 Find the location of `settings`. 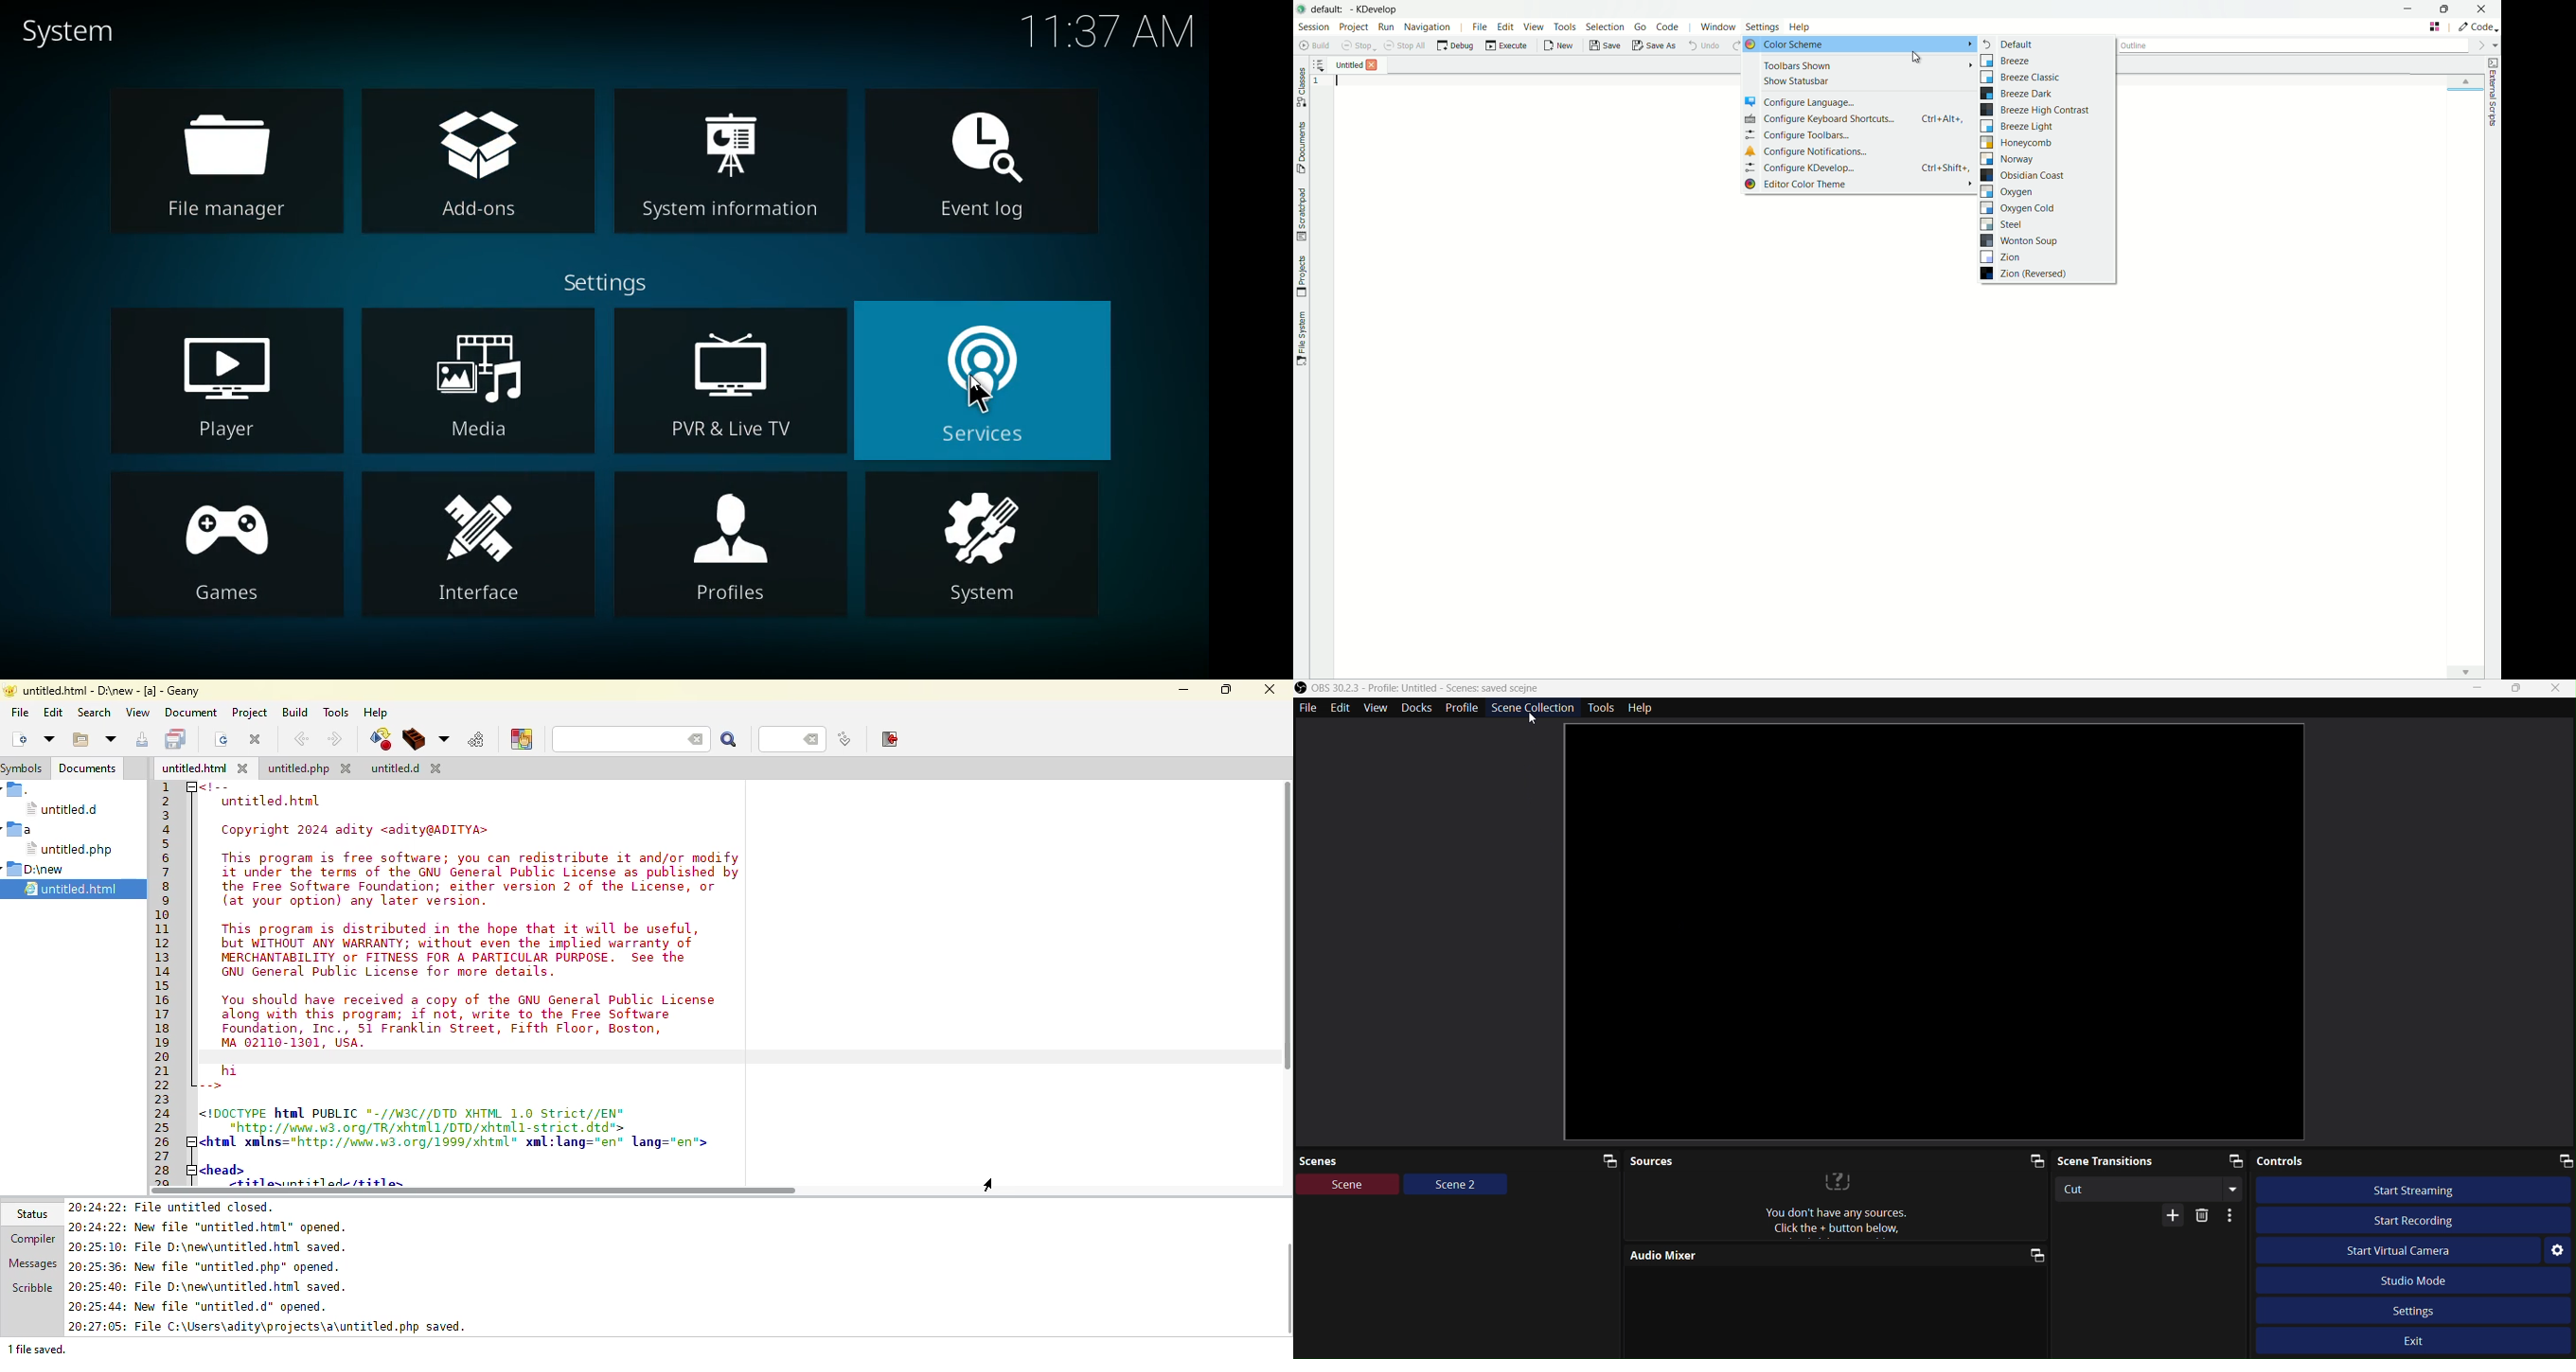

settings is located at coordinates (1765, 25).